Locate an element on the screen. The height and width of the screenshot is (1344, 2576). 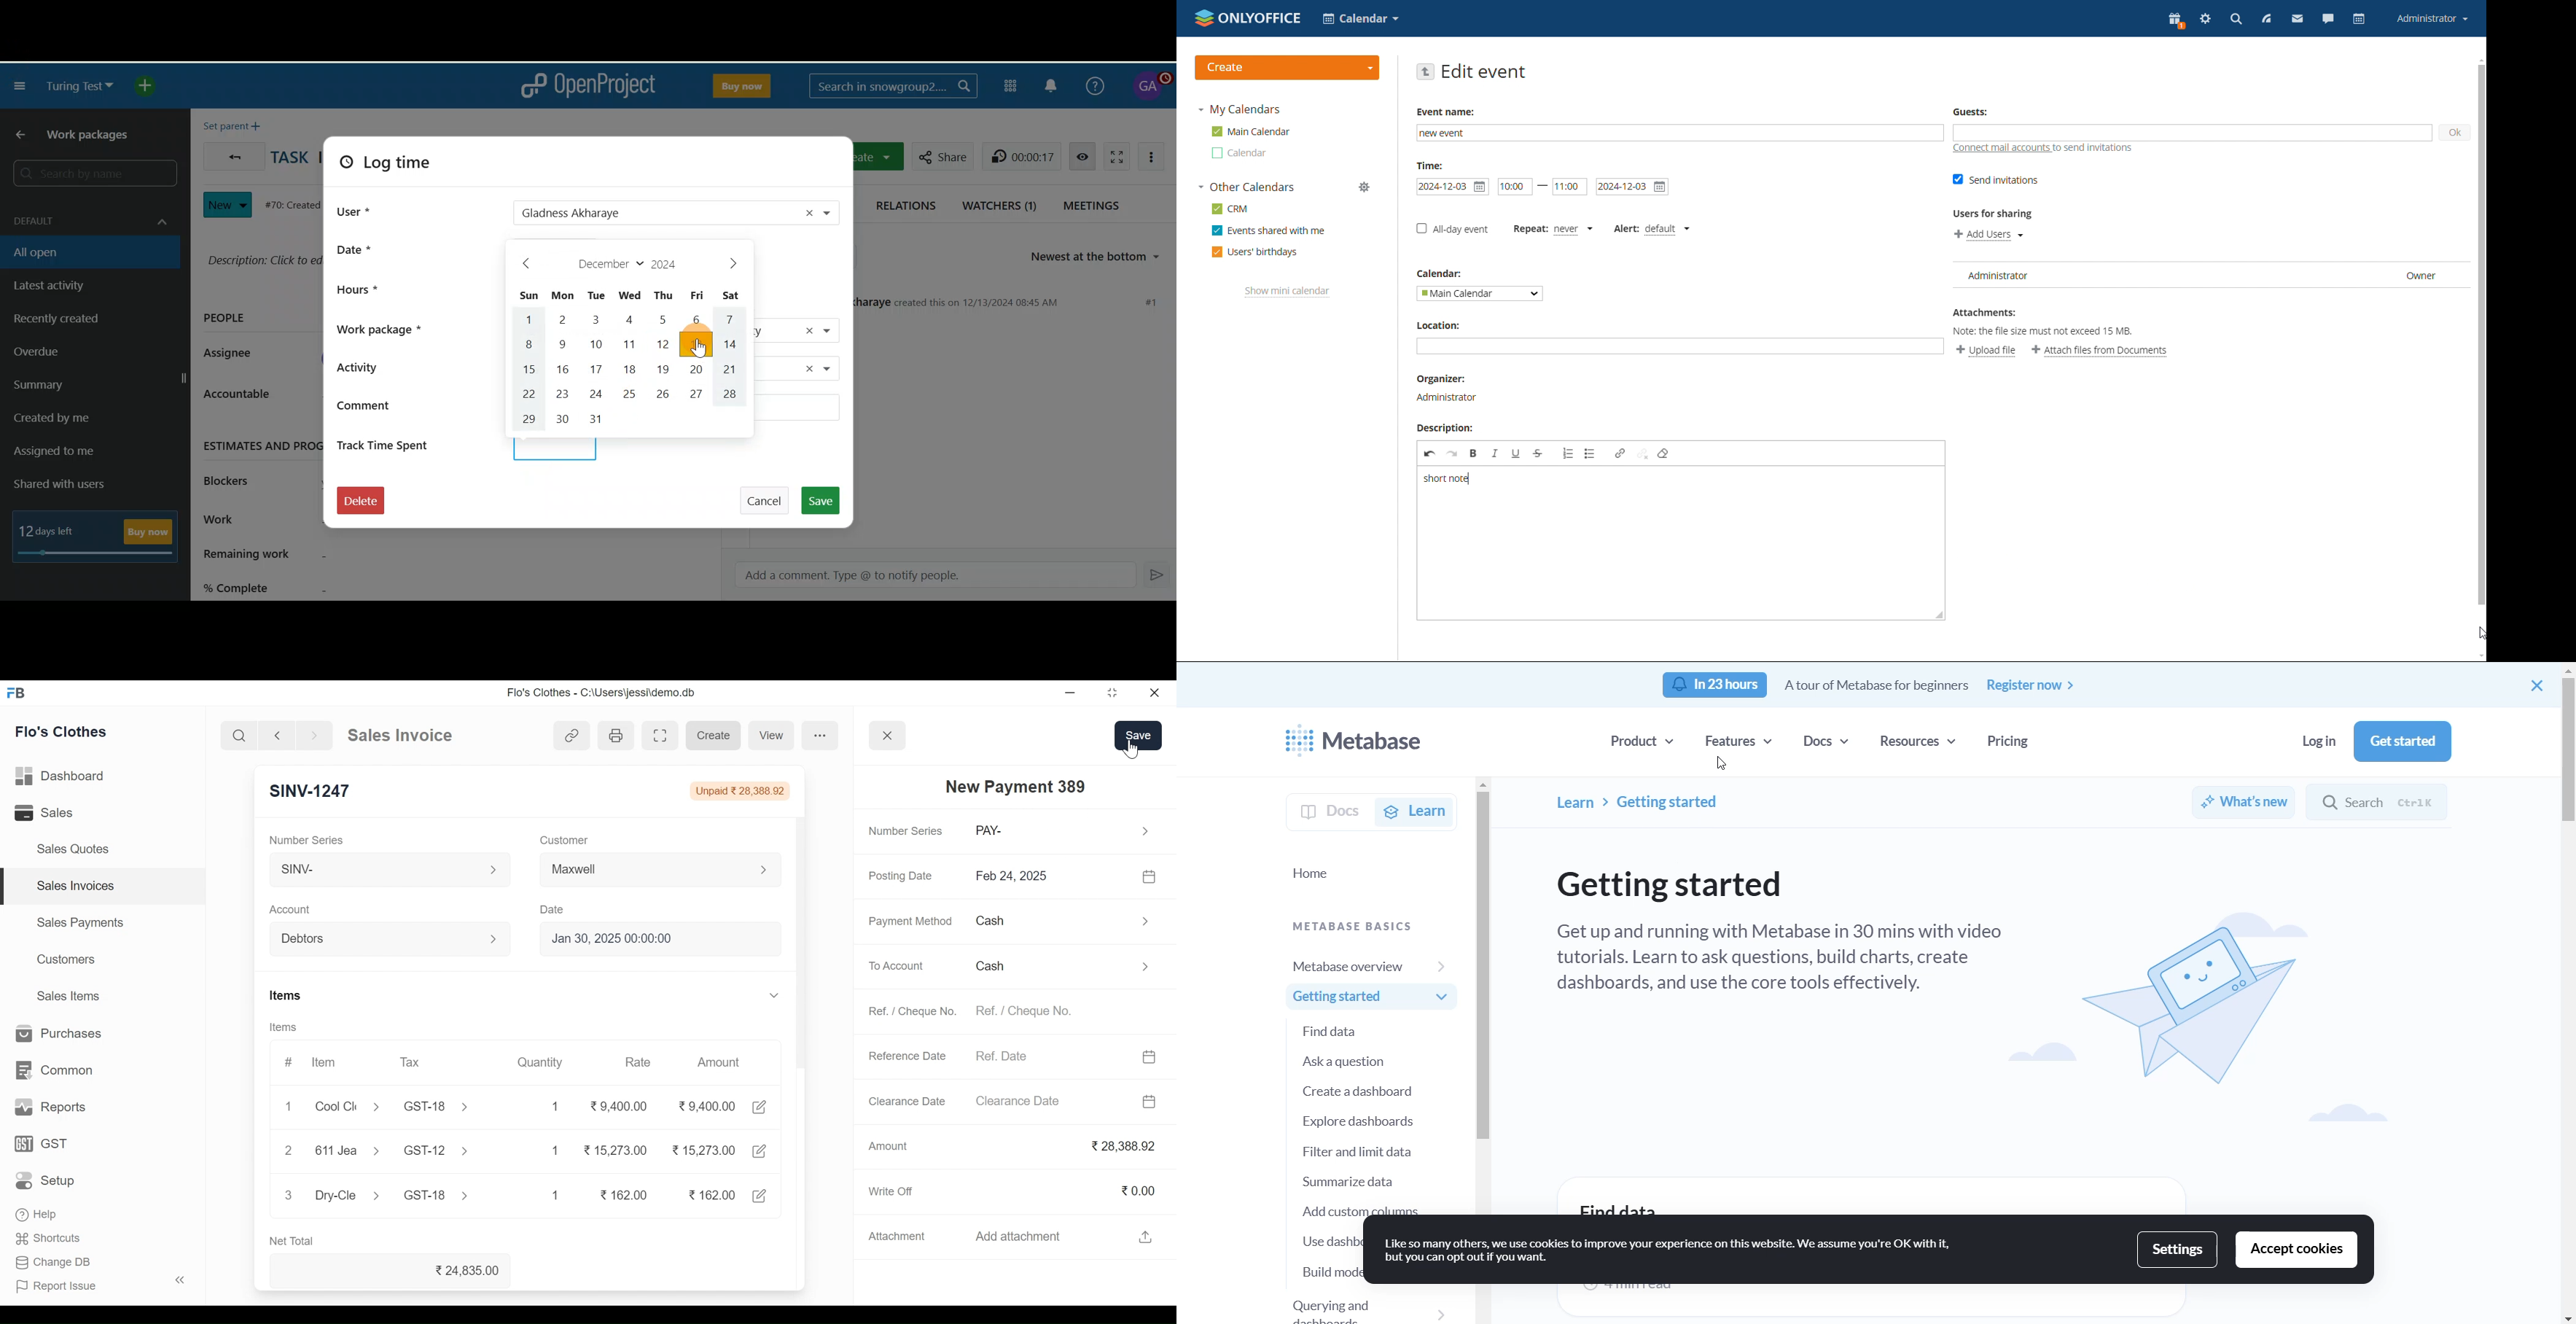
Minimize is located at coordinates (1070, 694).